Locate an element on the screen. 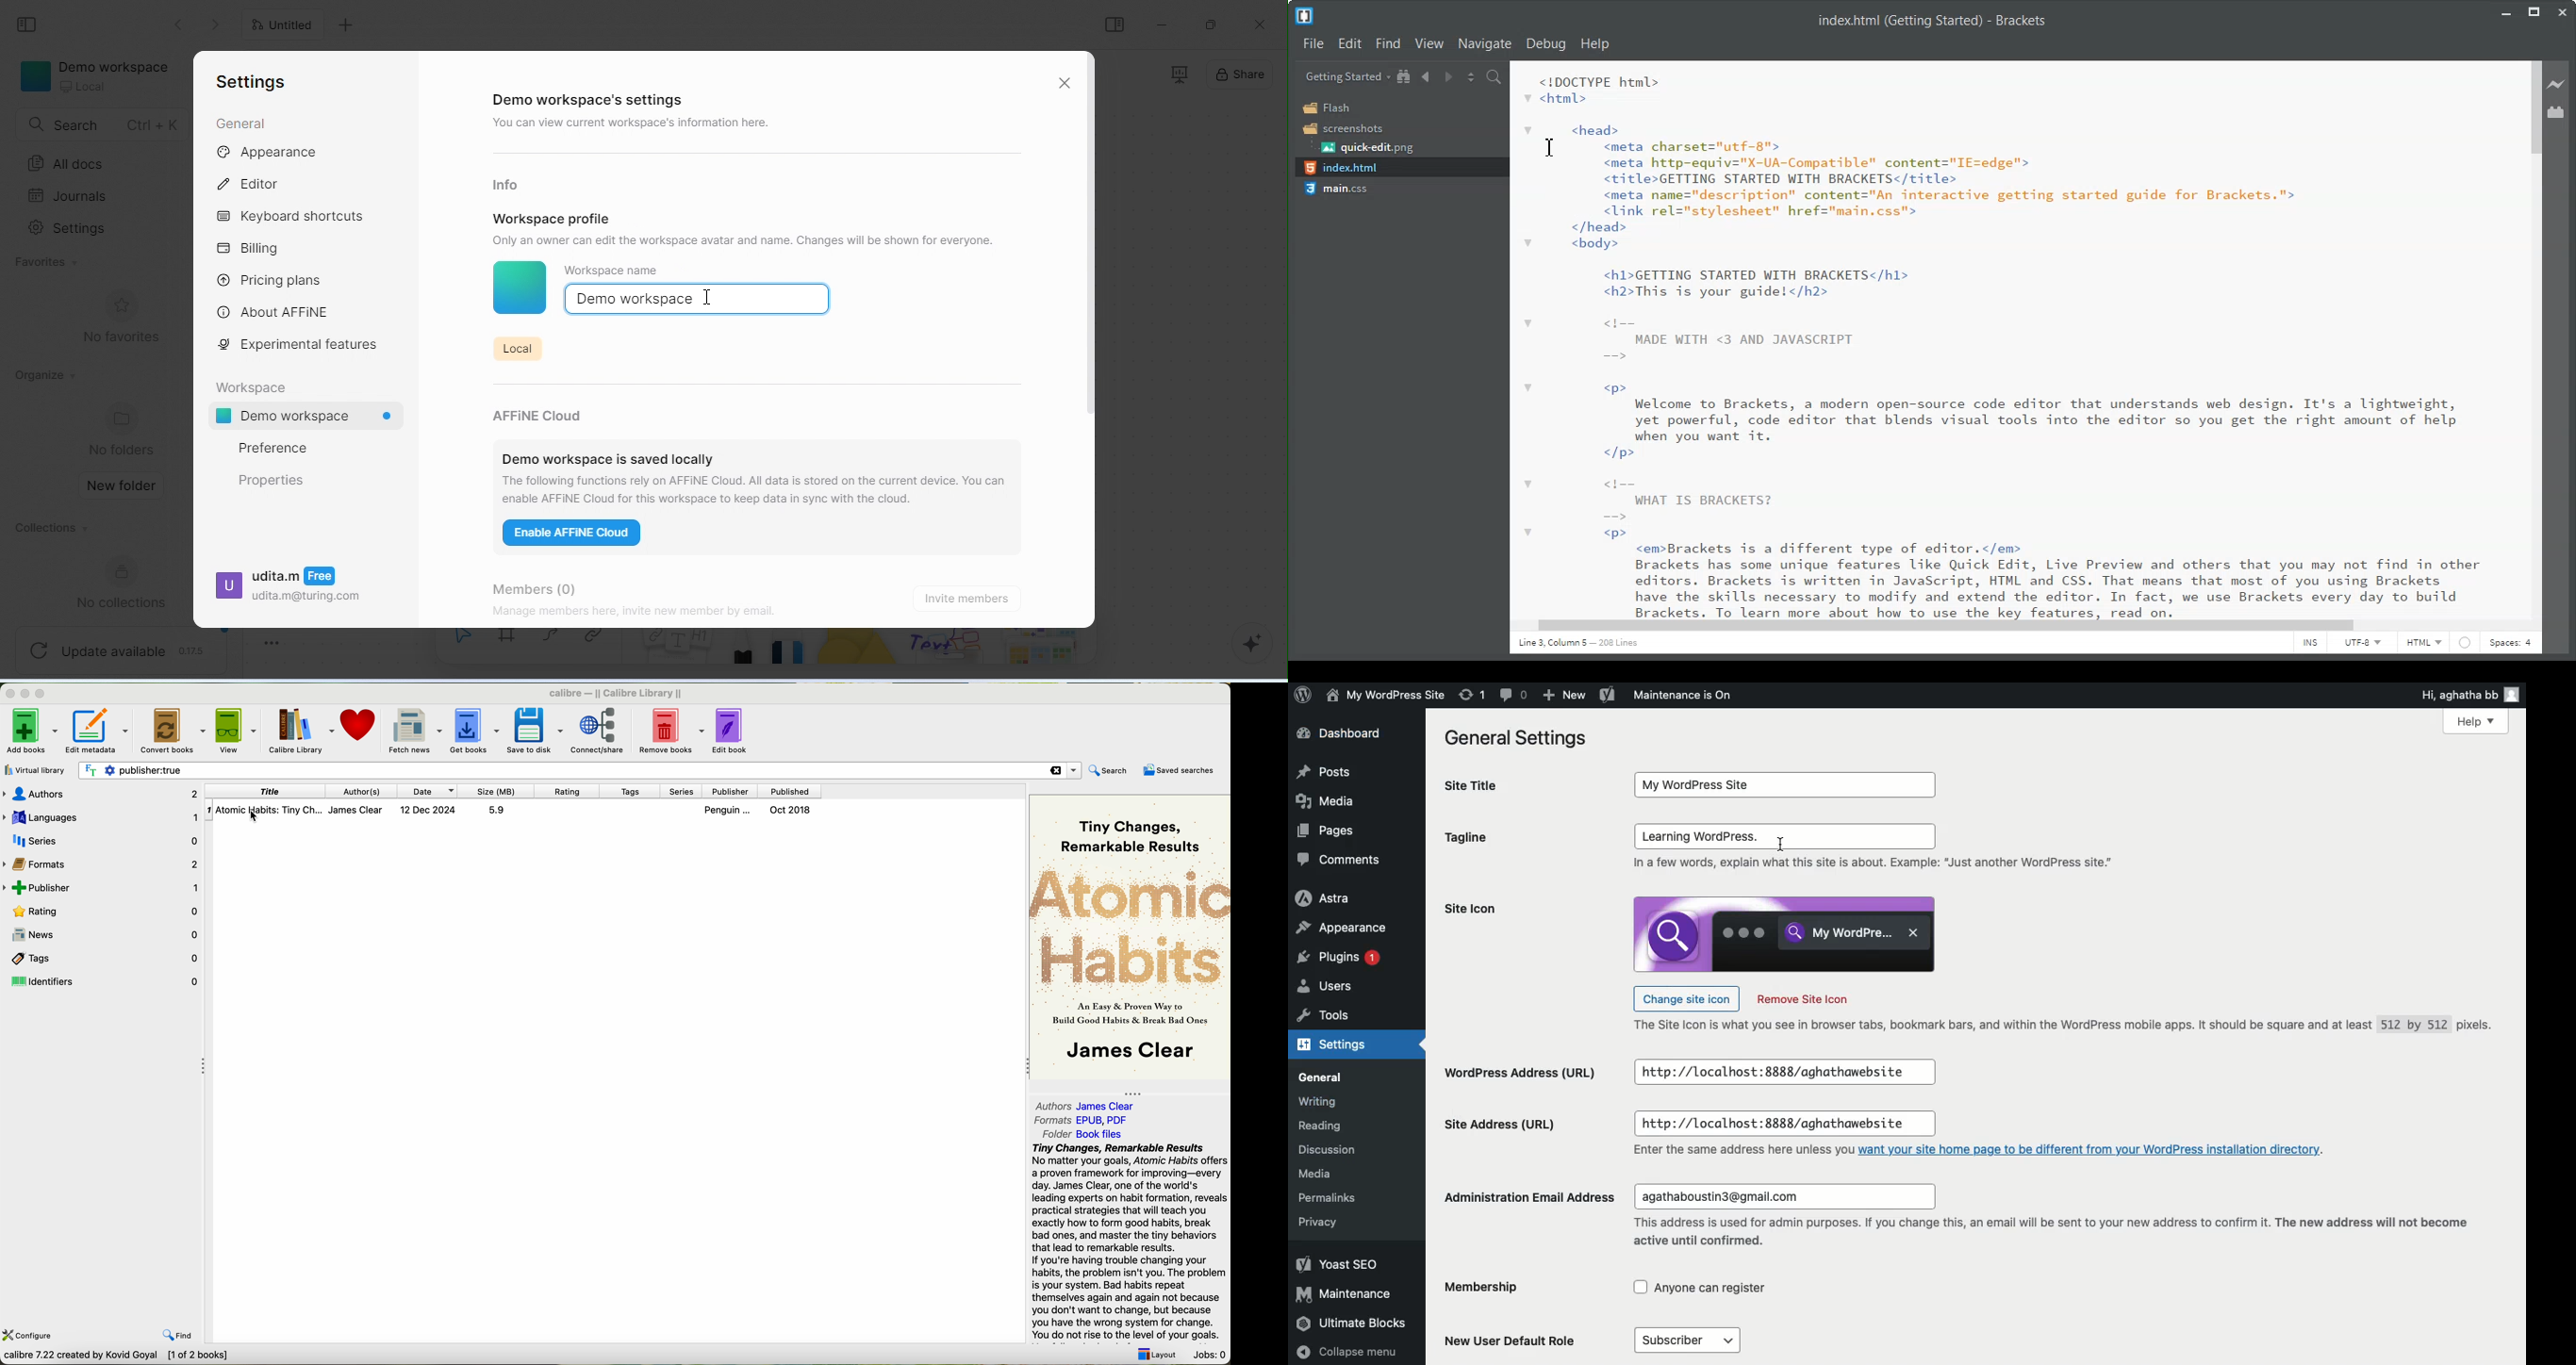 The image size is (2576, 1372). Help is located at coordinates (2475, 720).